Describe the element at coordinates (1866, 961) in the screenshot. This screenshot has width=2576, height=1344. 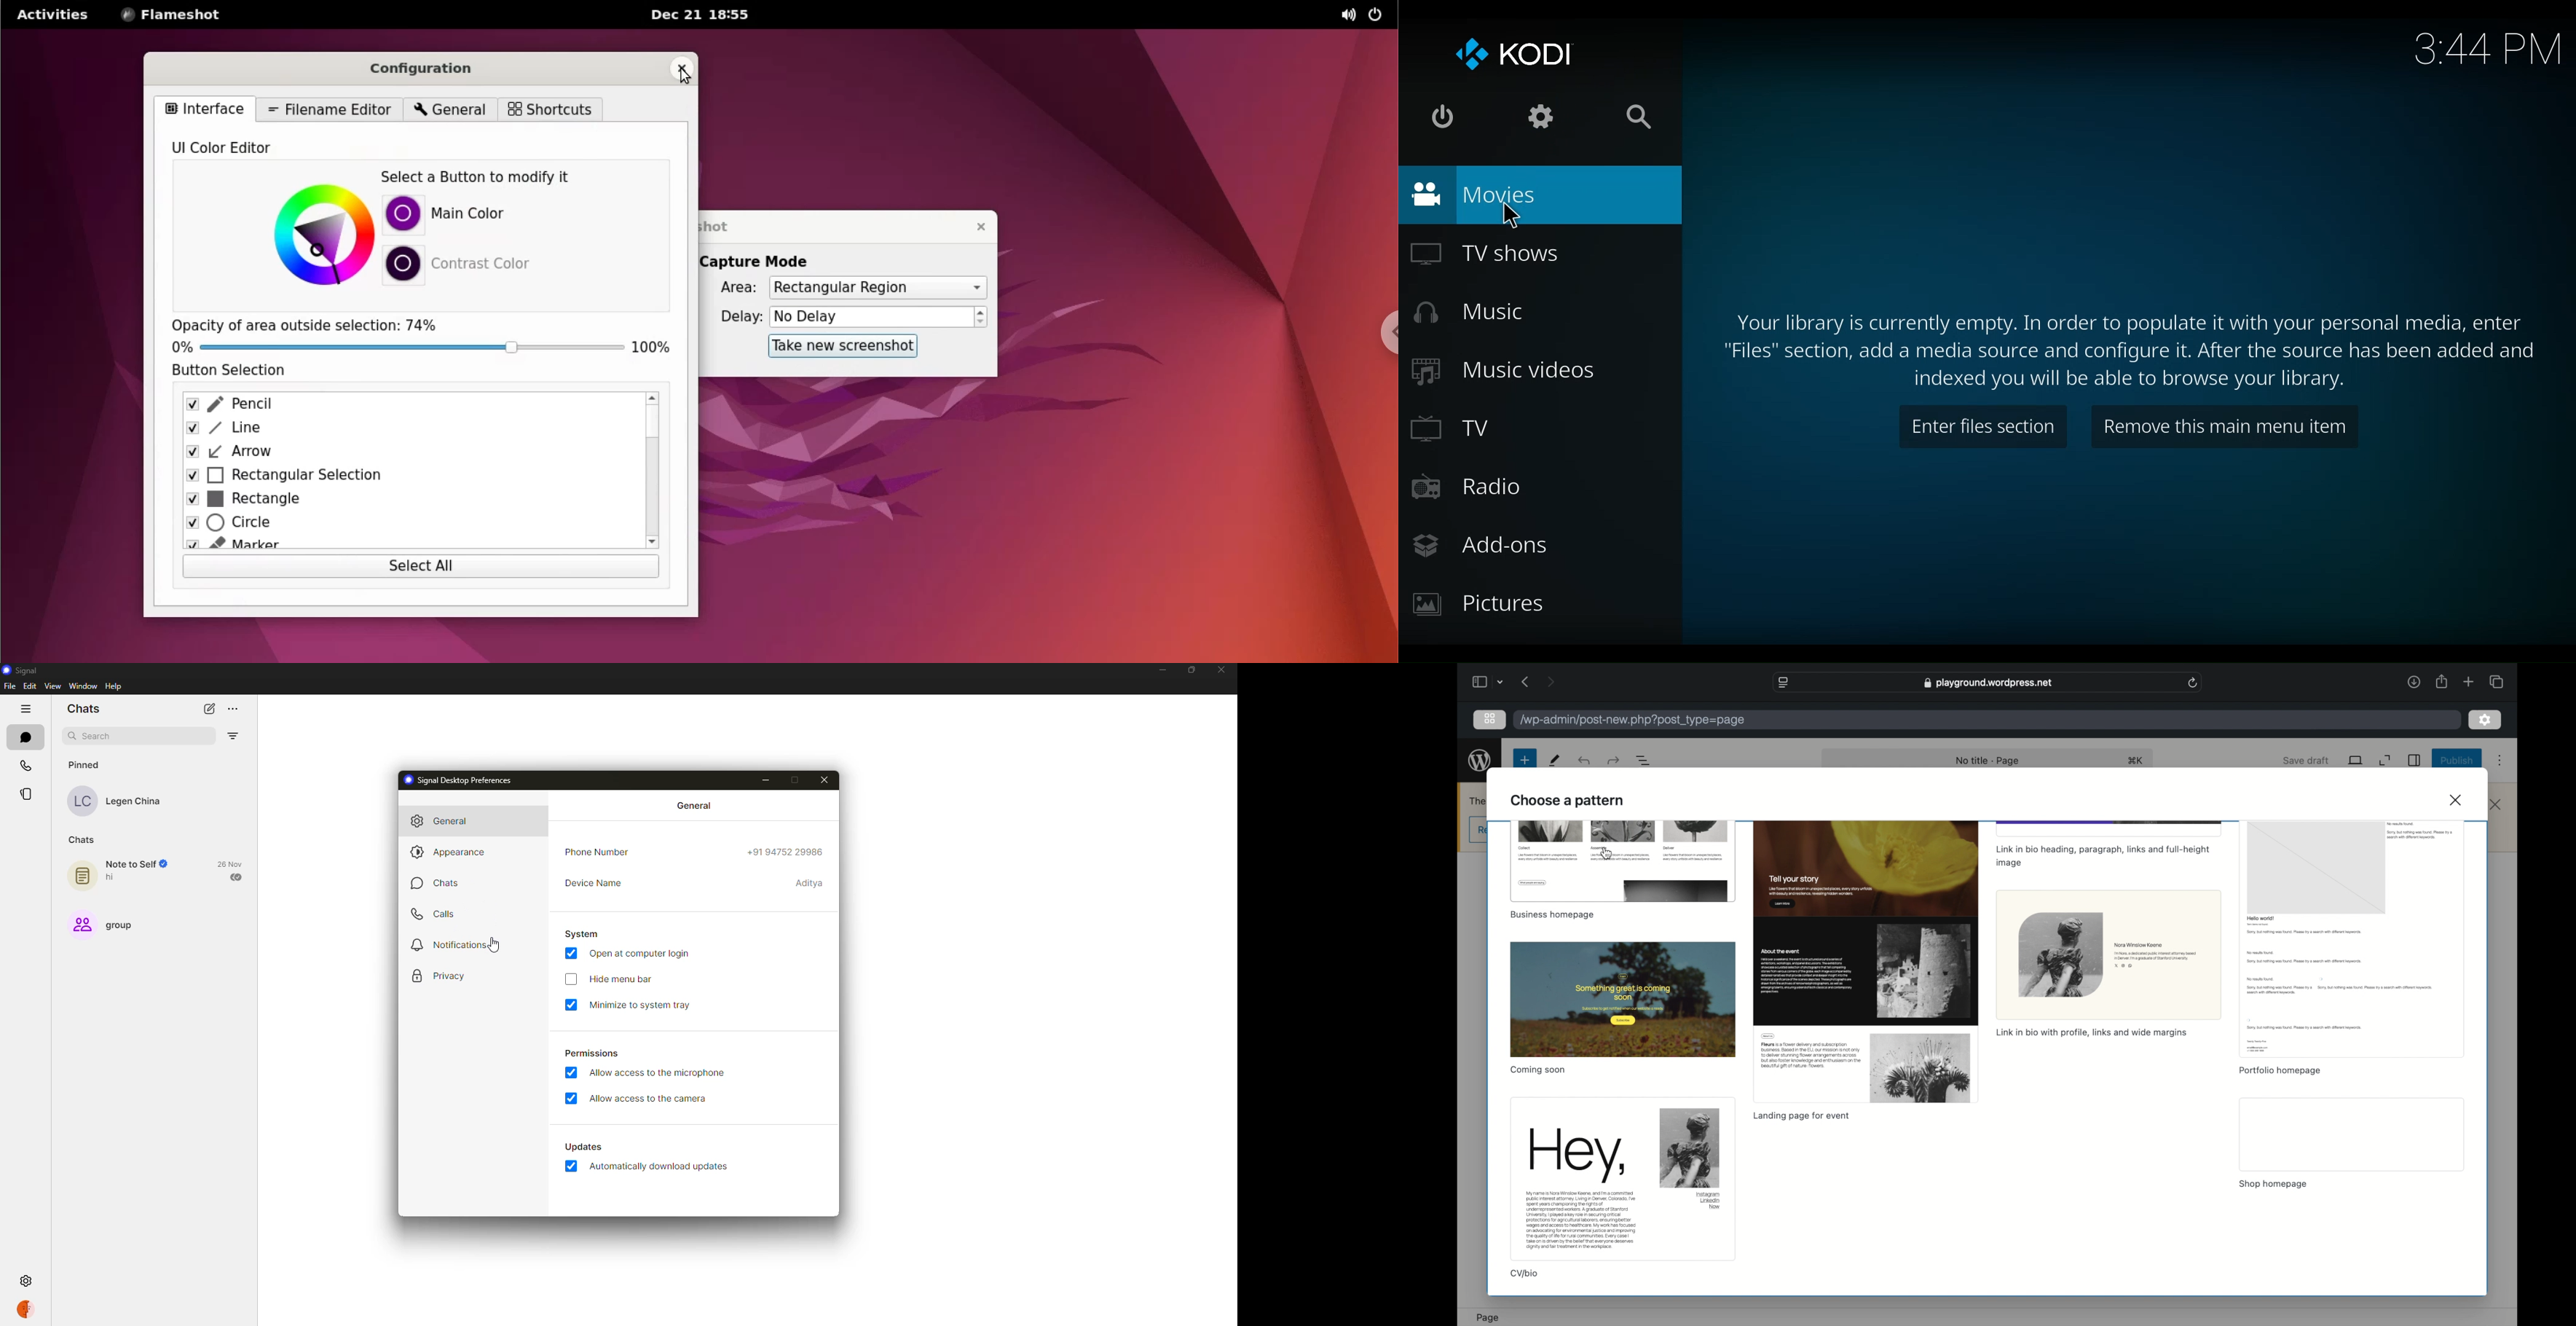
I see `preview ` at that location.